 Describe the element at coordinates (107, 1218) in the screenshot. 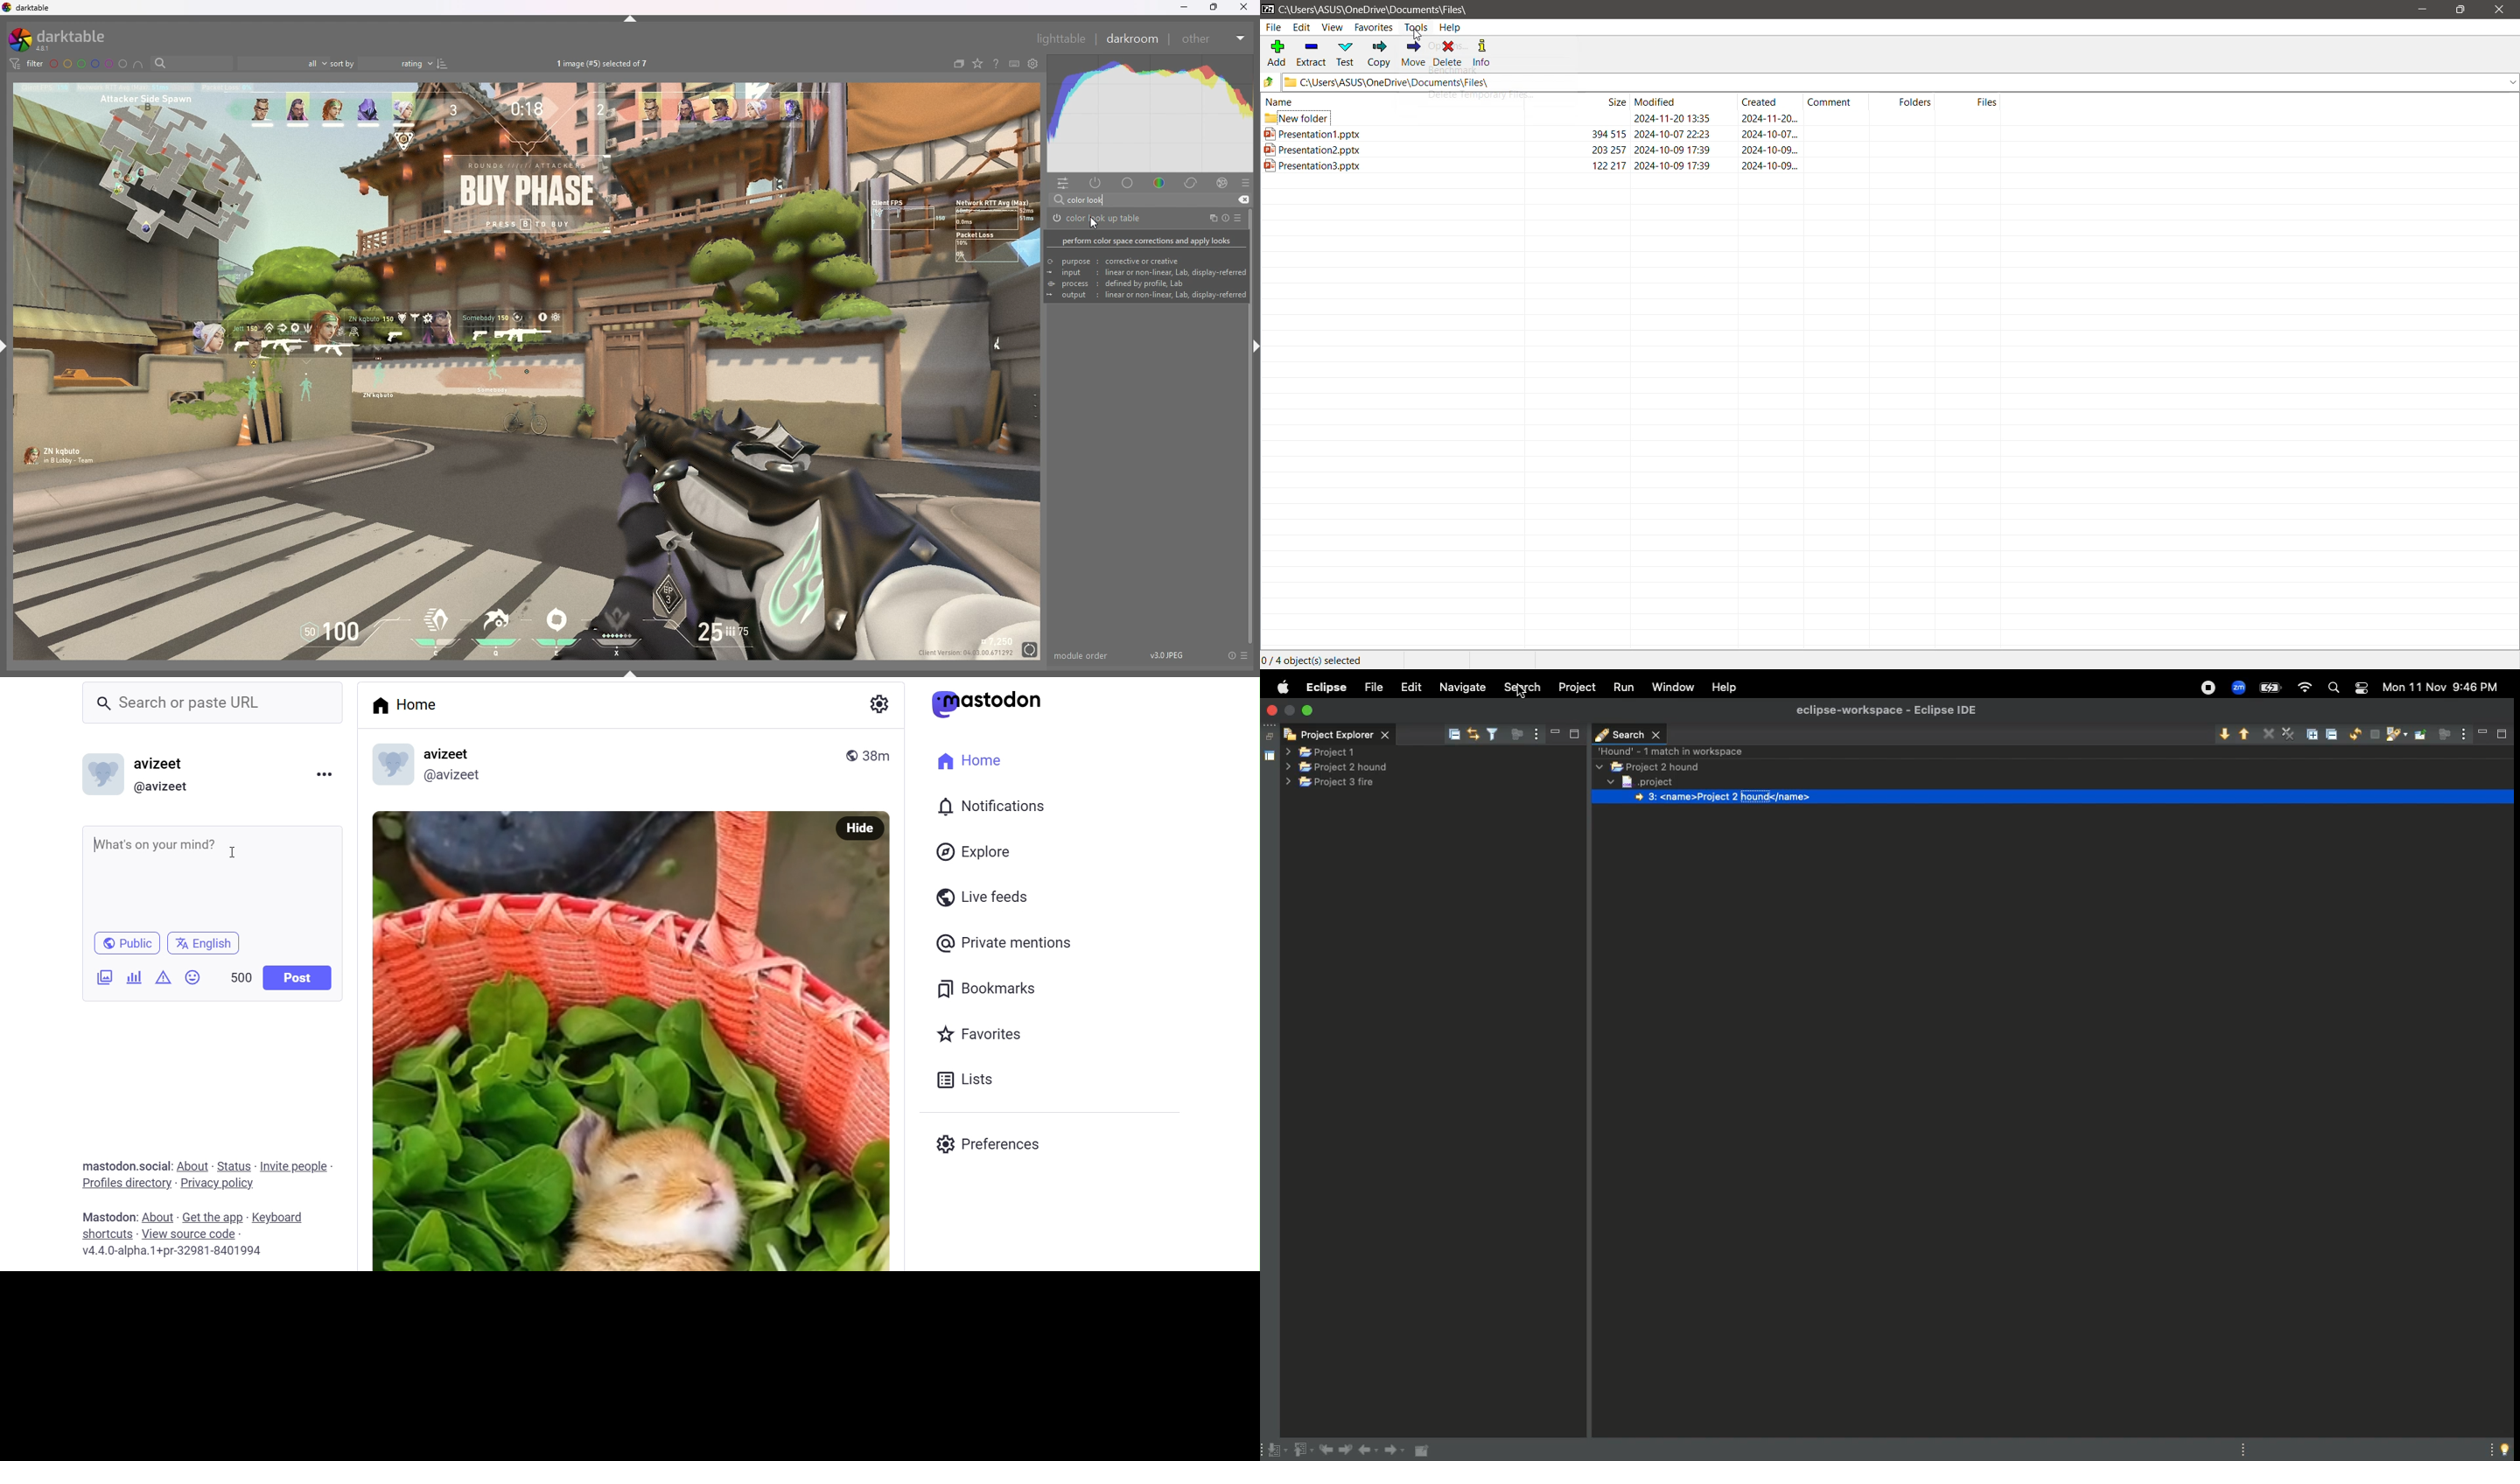

I see `Mastodon` at that location.